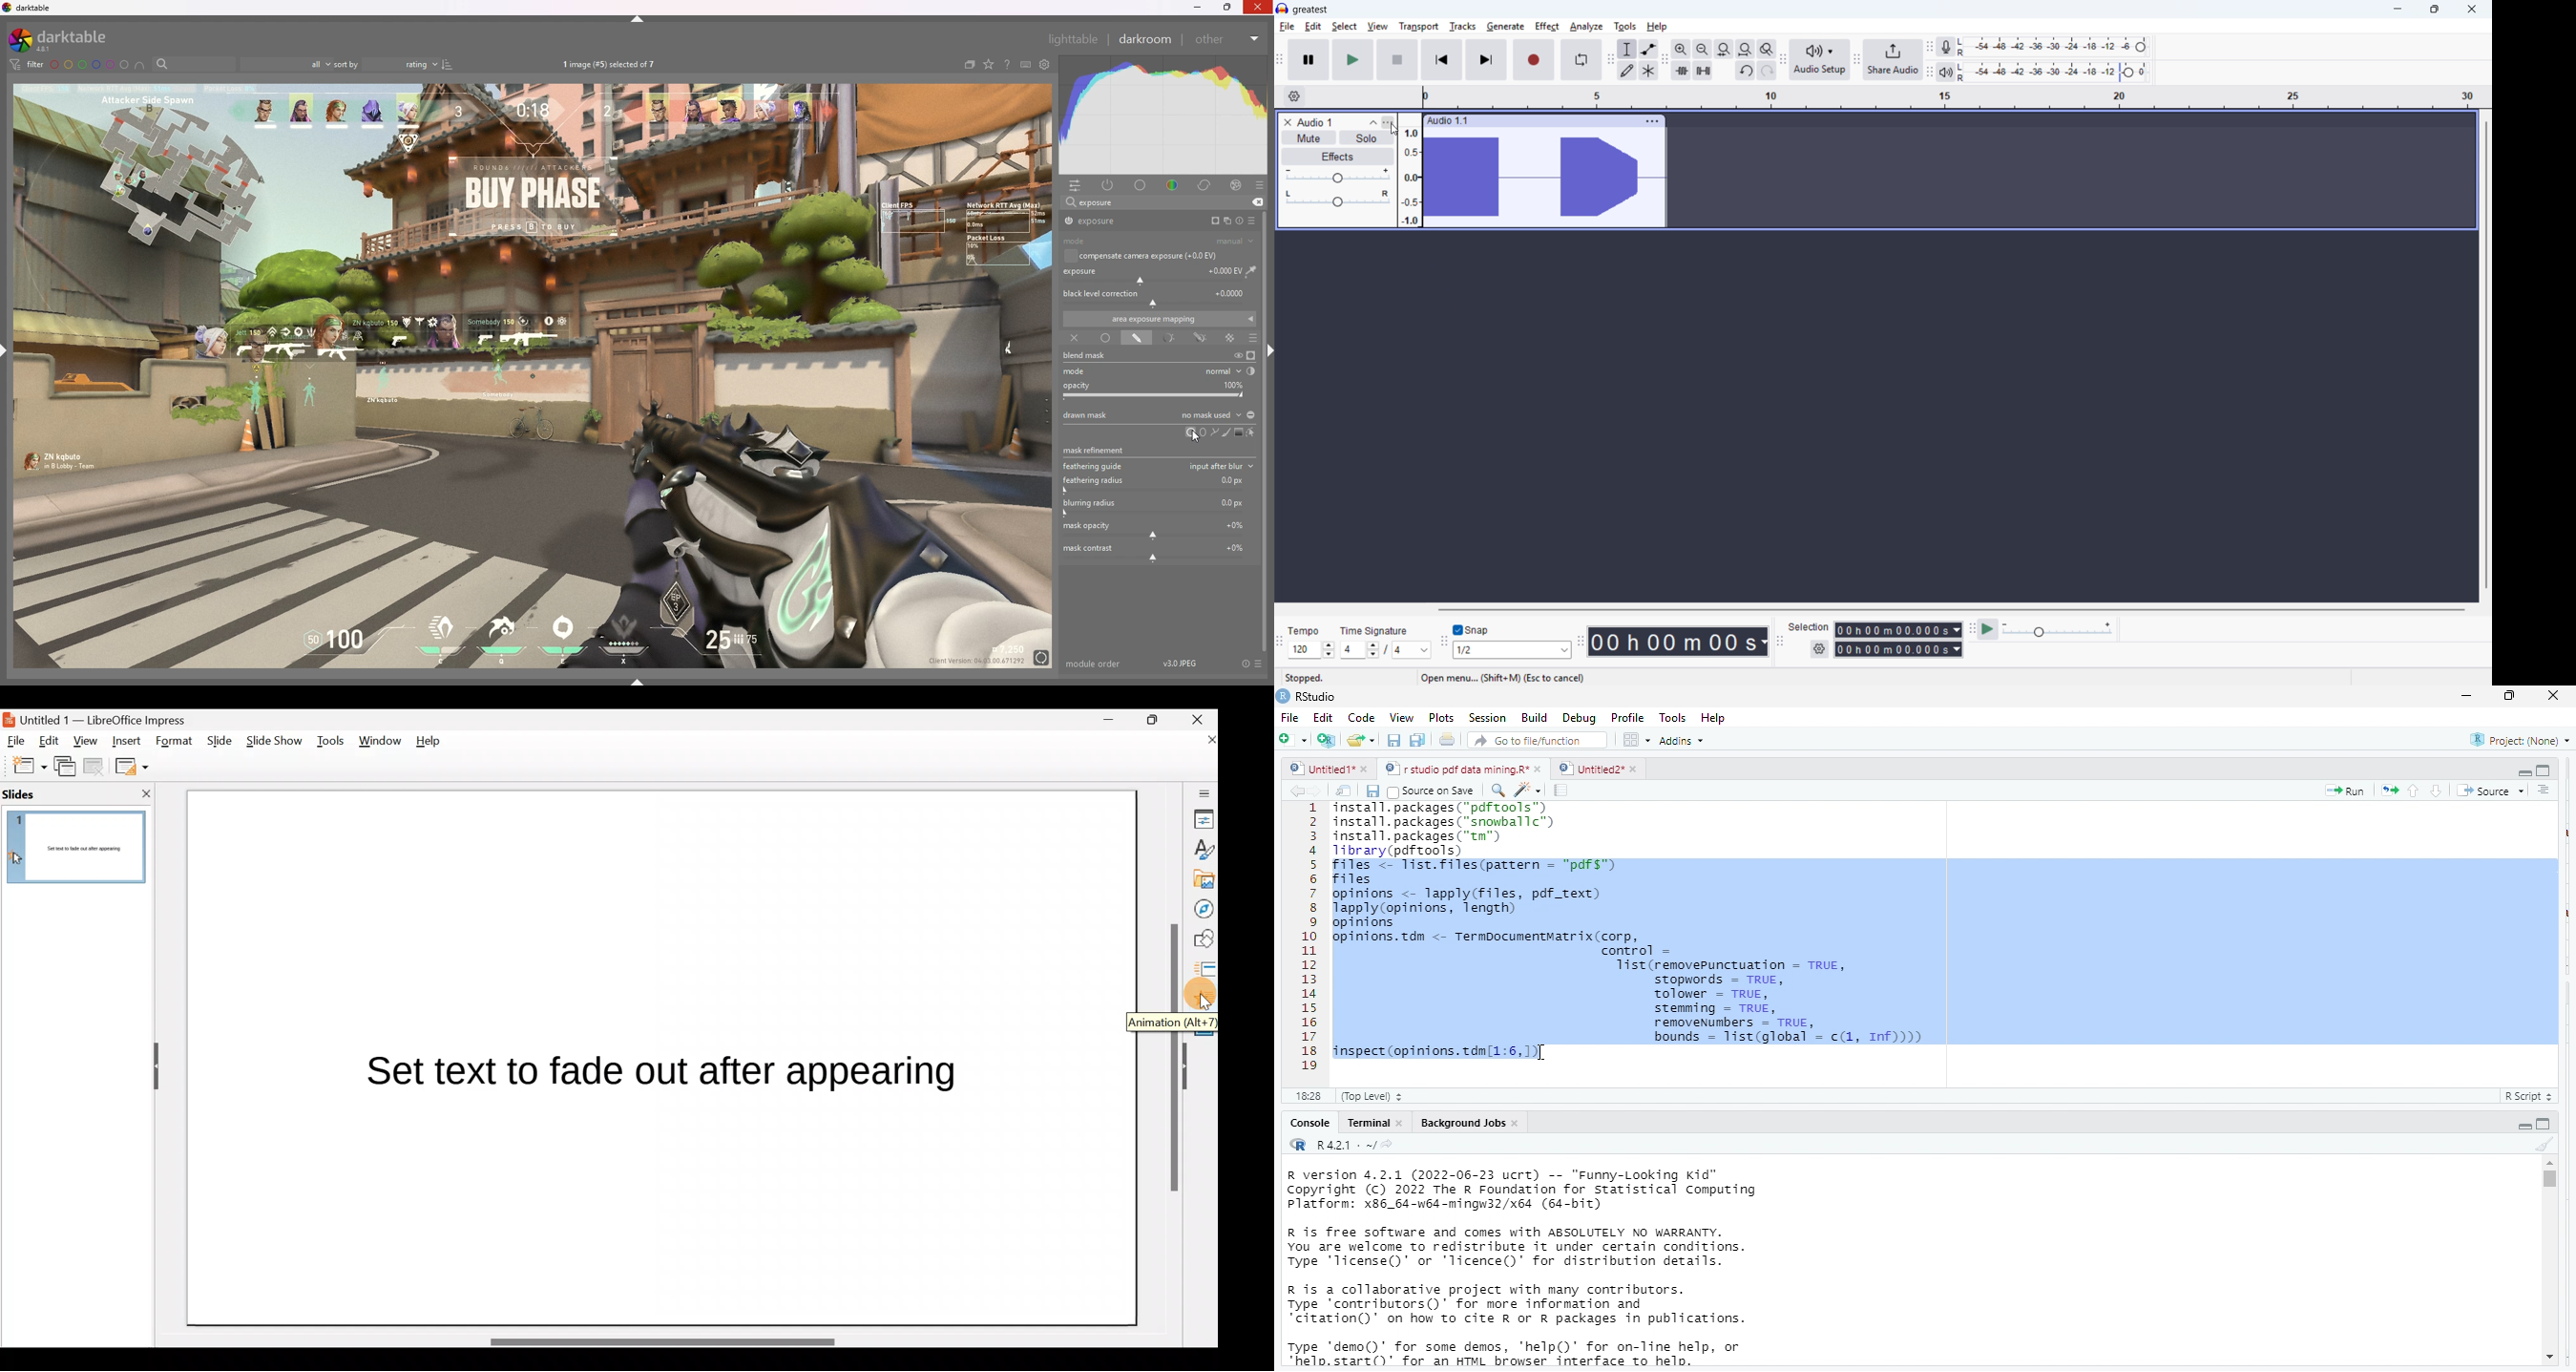  Describe the element at coordinates (1375, 631) in the screenshot. I see `time signature` at that location.